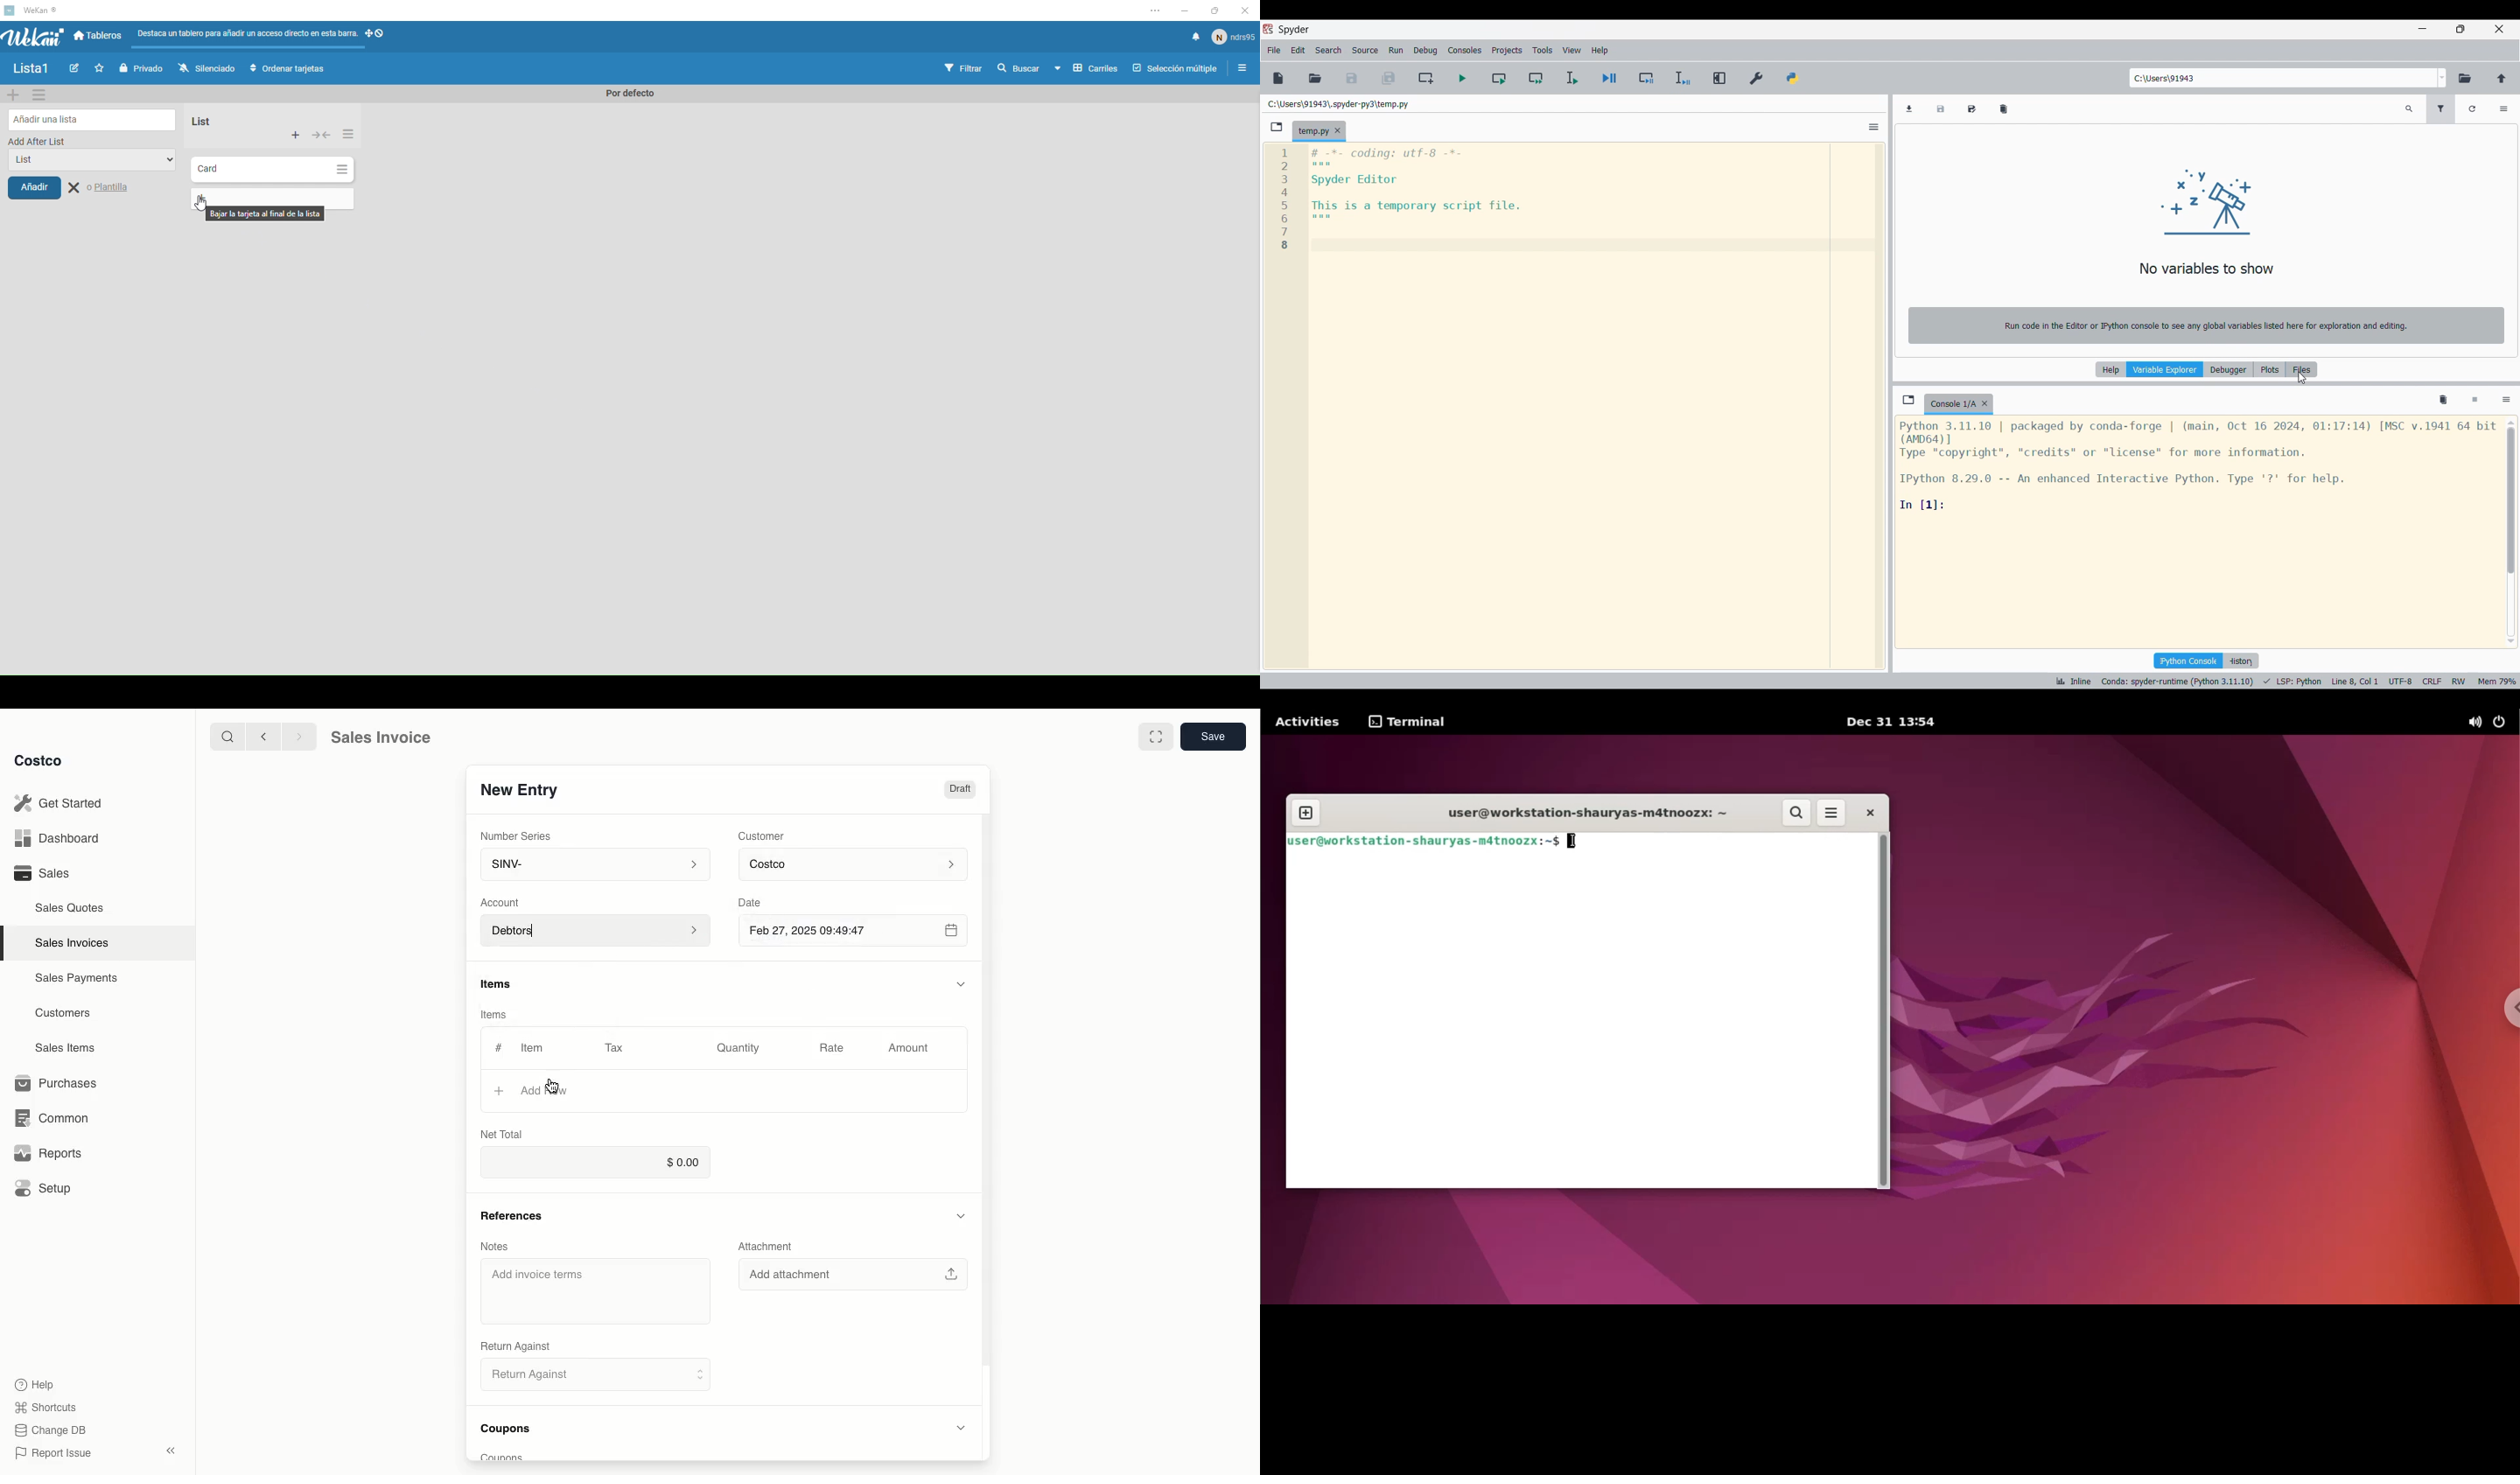 The height and width of the screenshot is (1484, 2520). Describe the element at coordinates (1243, 12) in the screenshot. I see `close` at that location.